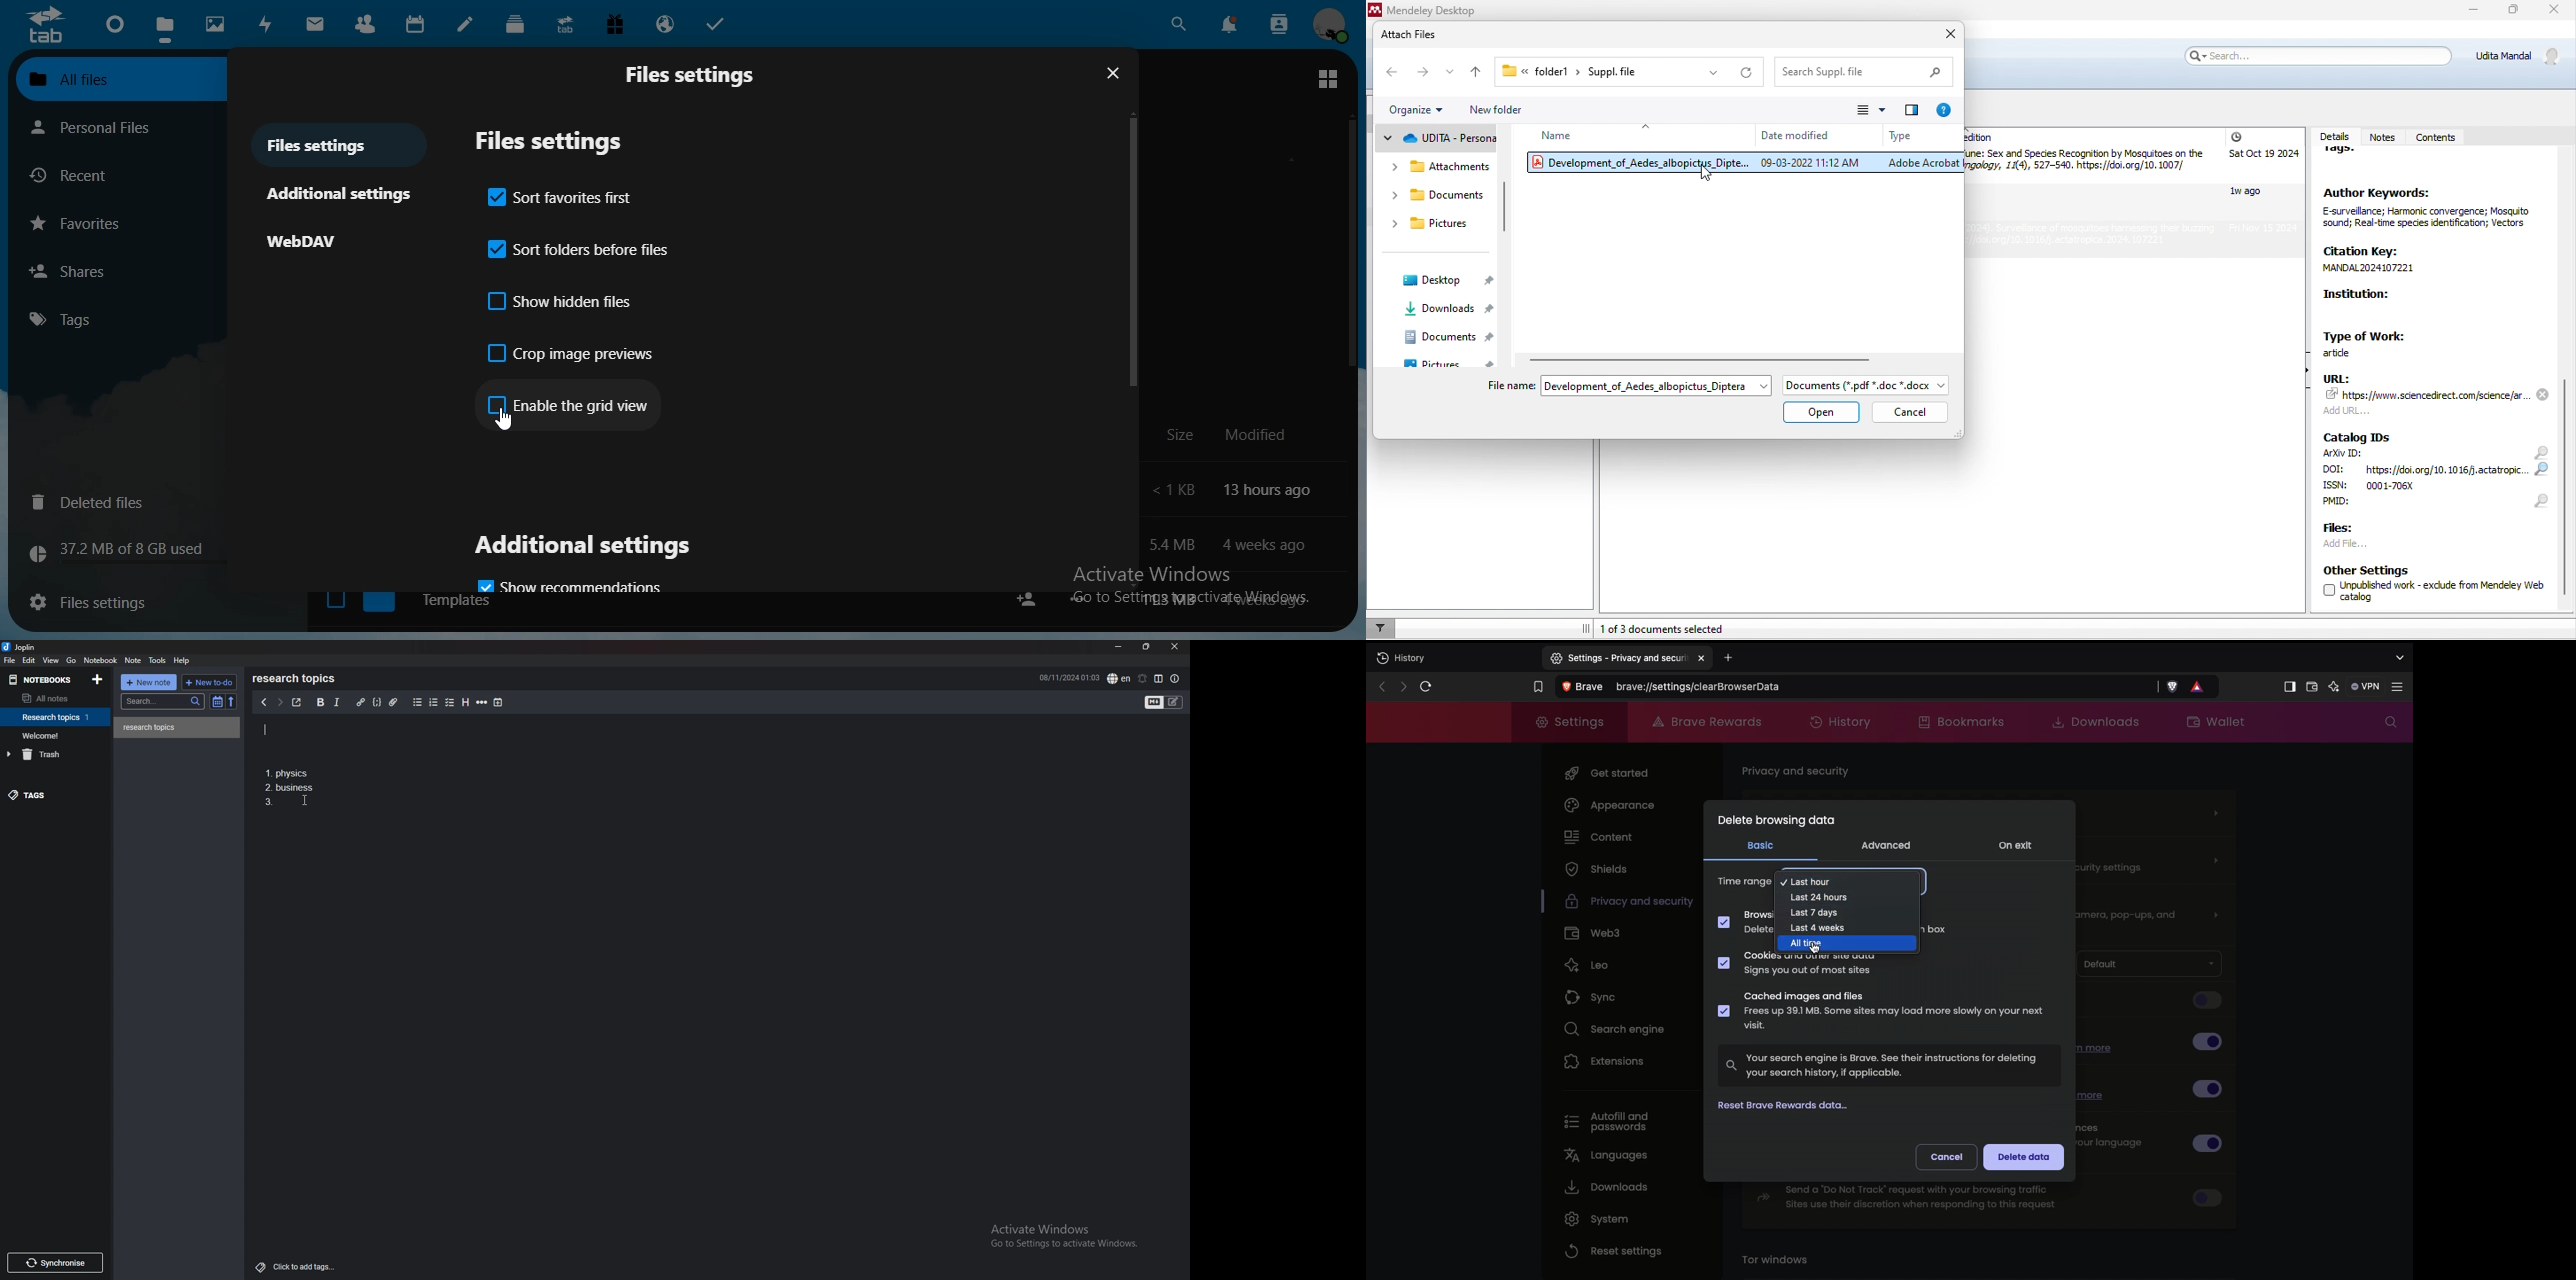 Image resolution: width=2576 pixels, height=1288 pixels. I want to click on cancel, so click(1909, 412).